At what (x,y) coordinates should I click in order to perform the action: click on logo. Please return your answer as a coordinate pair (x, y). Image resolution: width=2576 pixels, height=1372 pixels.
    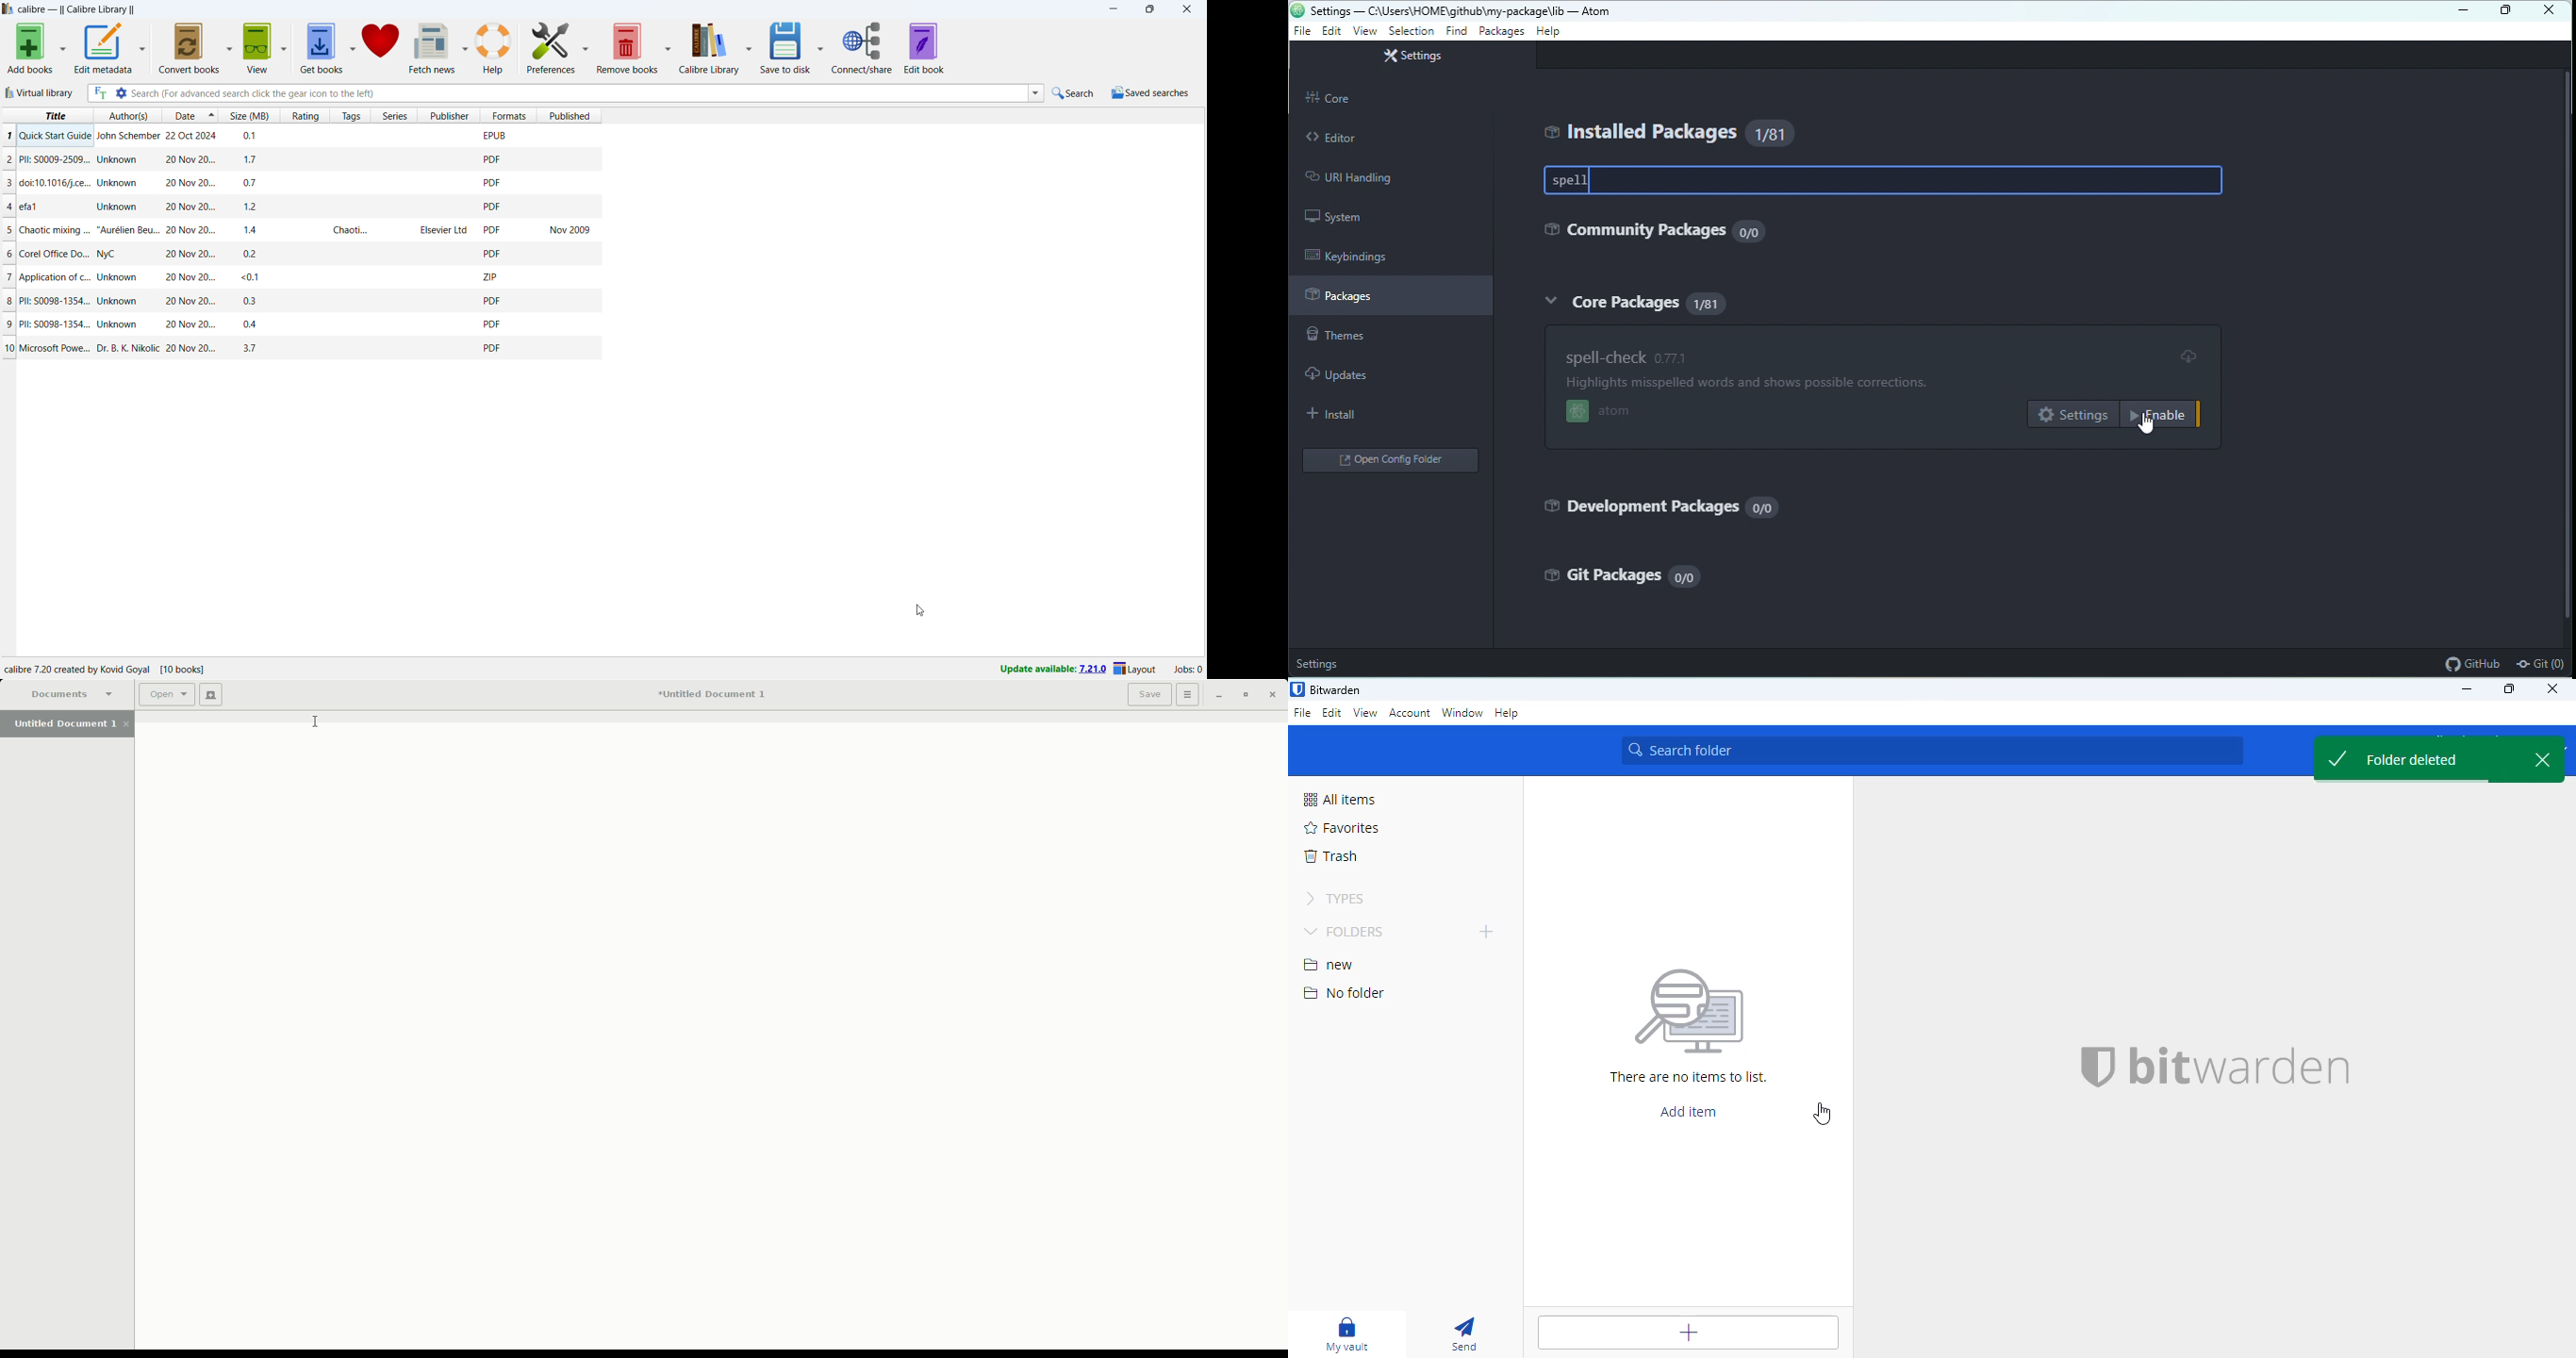
    Looking at the image, I should click on (1297, 689).